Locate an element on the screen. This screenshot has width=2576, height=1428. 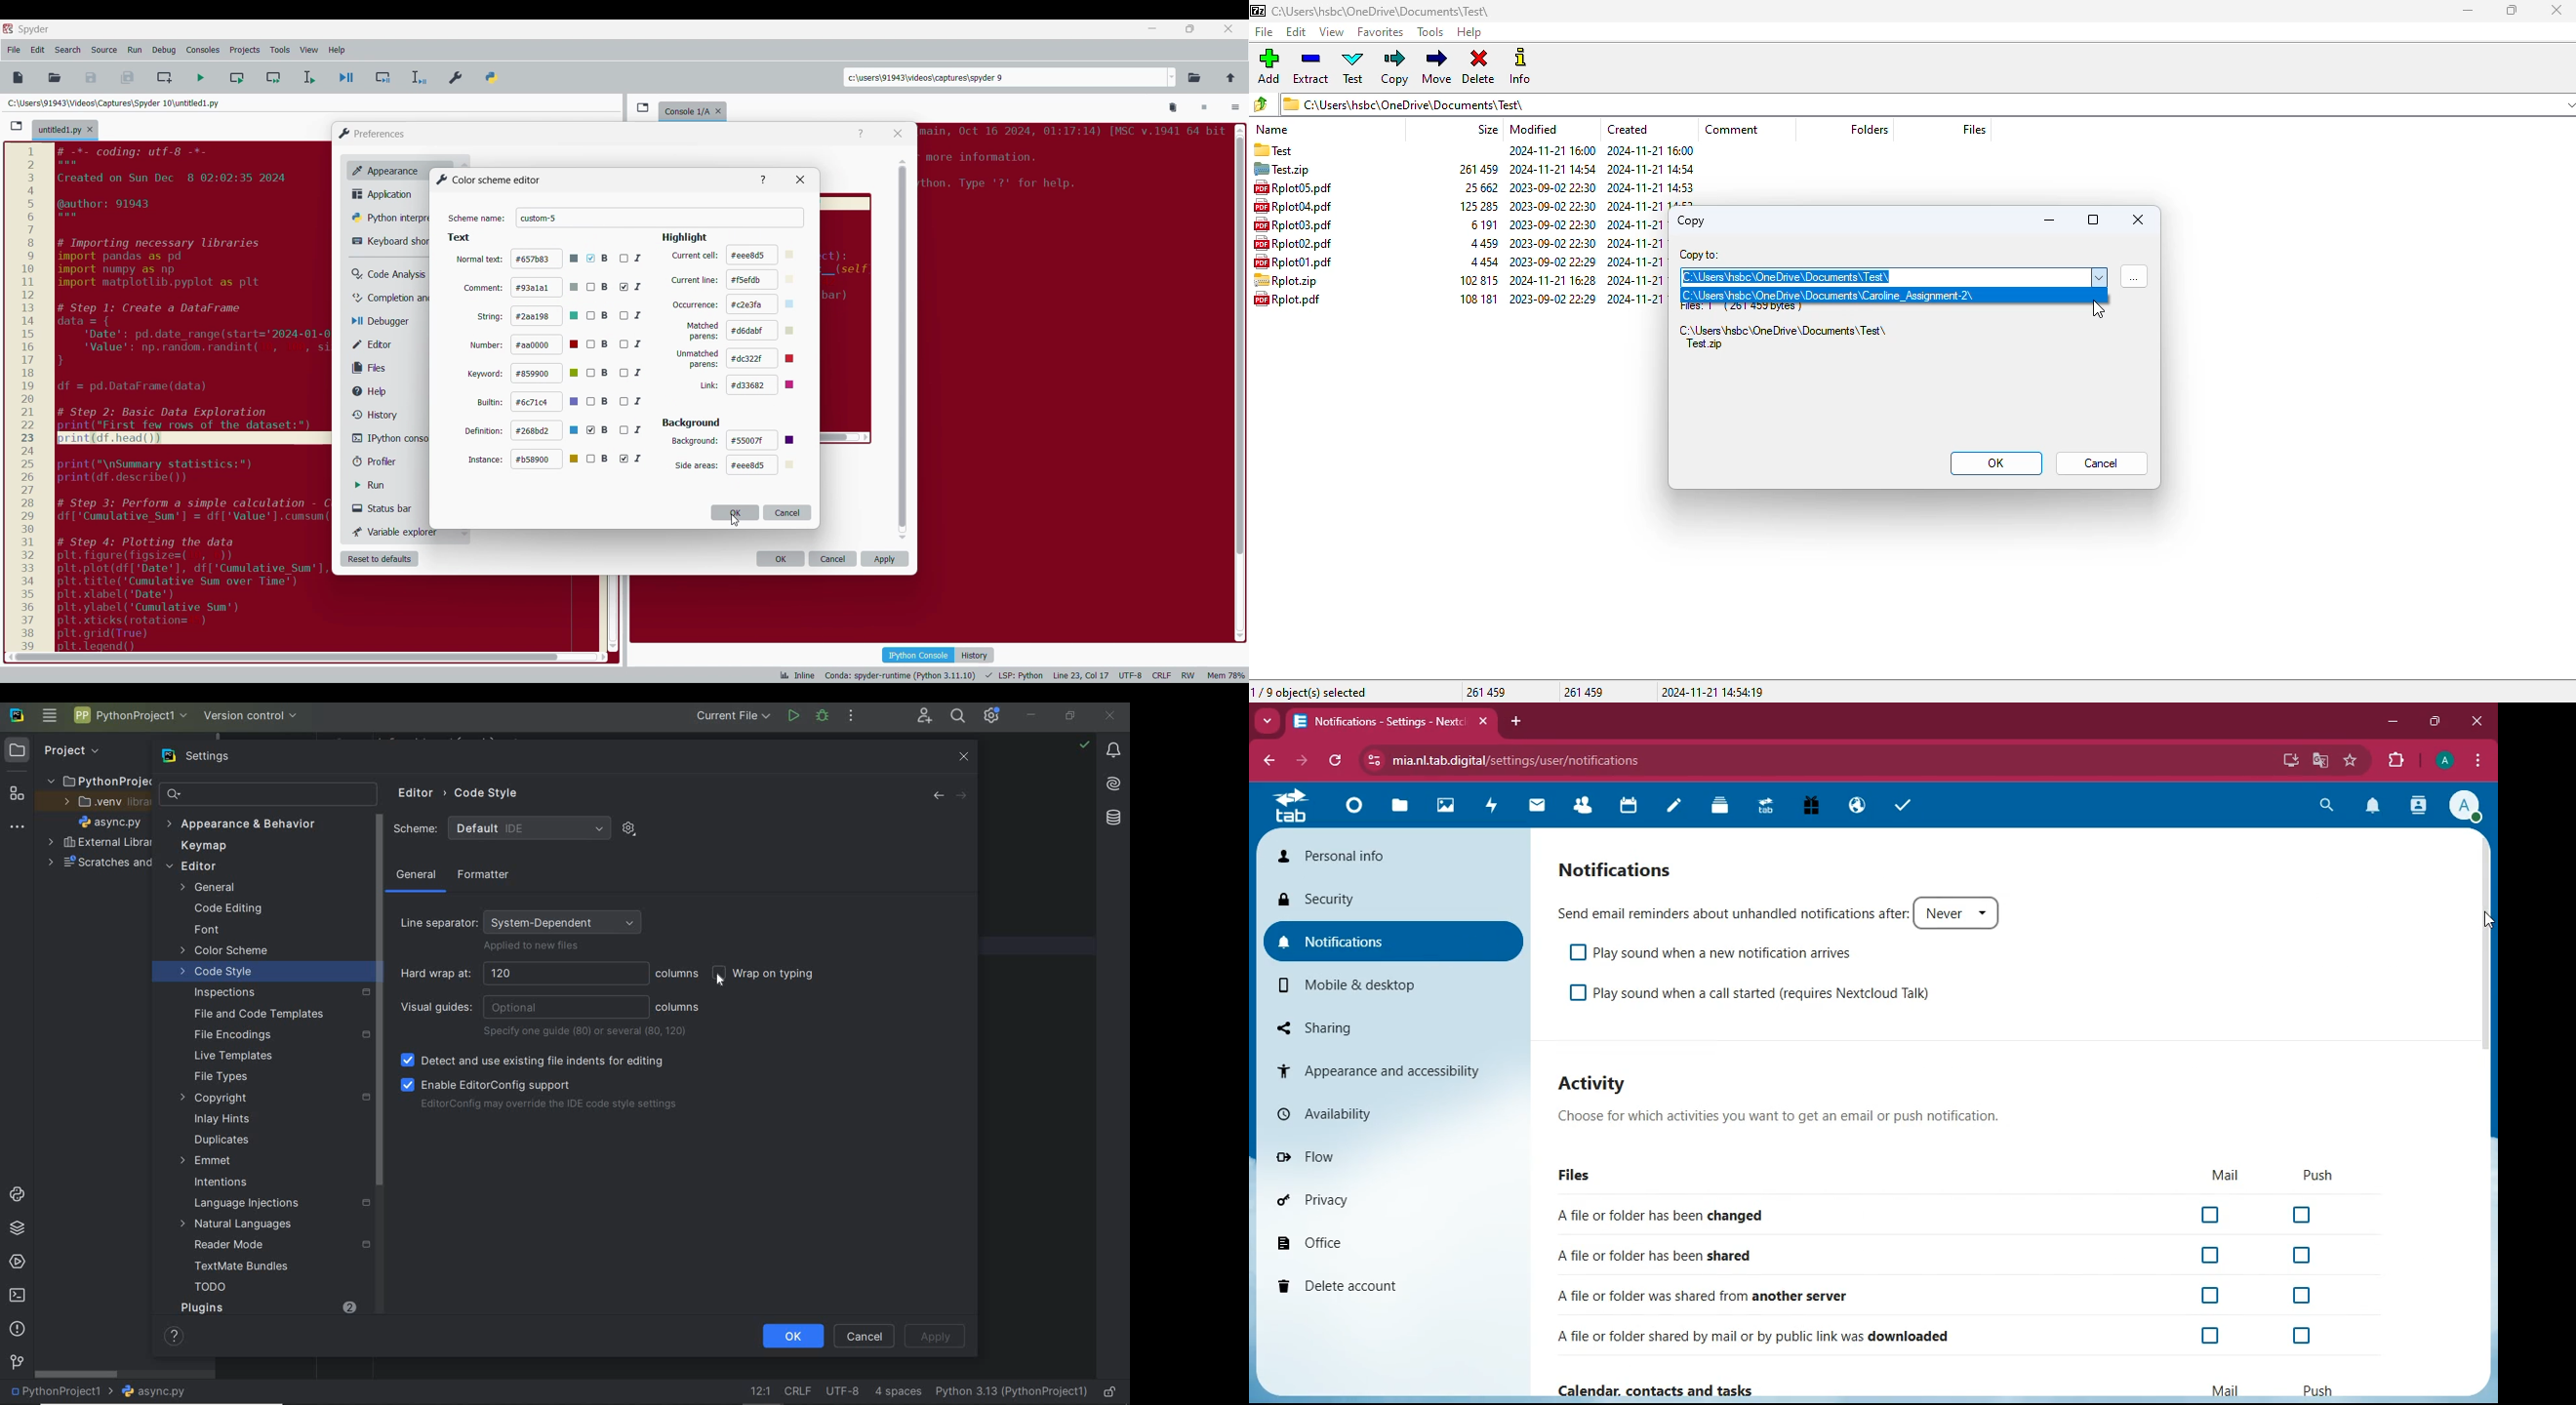
File location is located at coordinates (113, 103).